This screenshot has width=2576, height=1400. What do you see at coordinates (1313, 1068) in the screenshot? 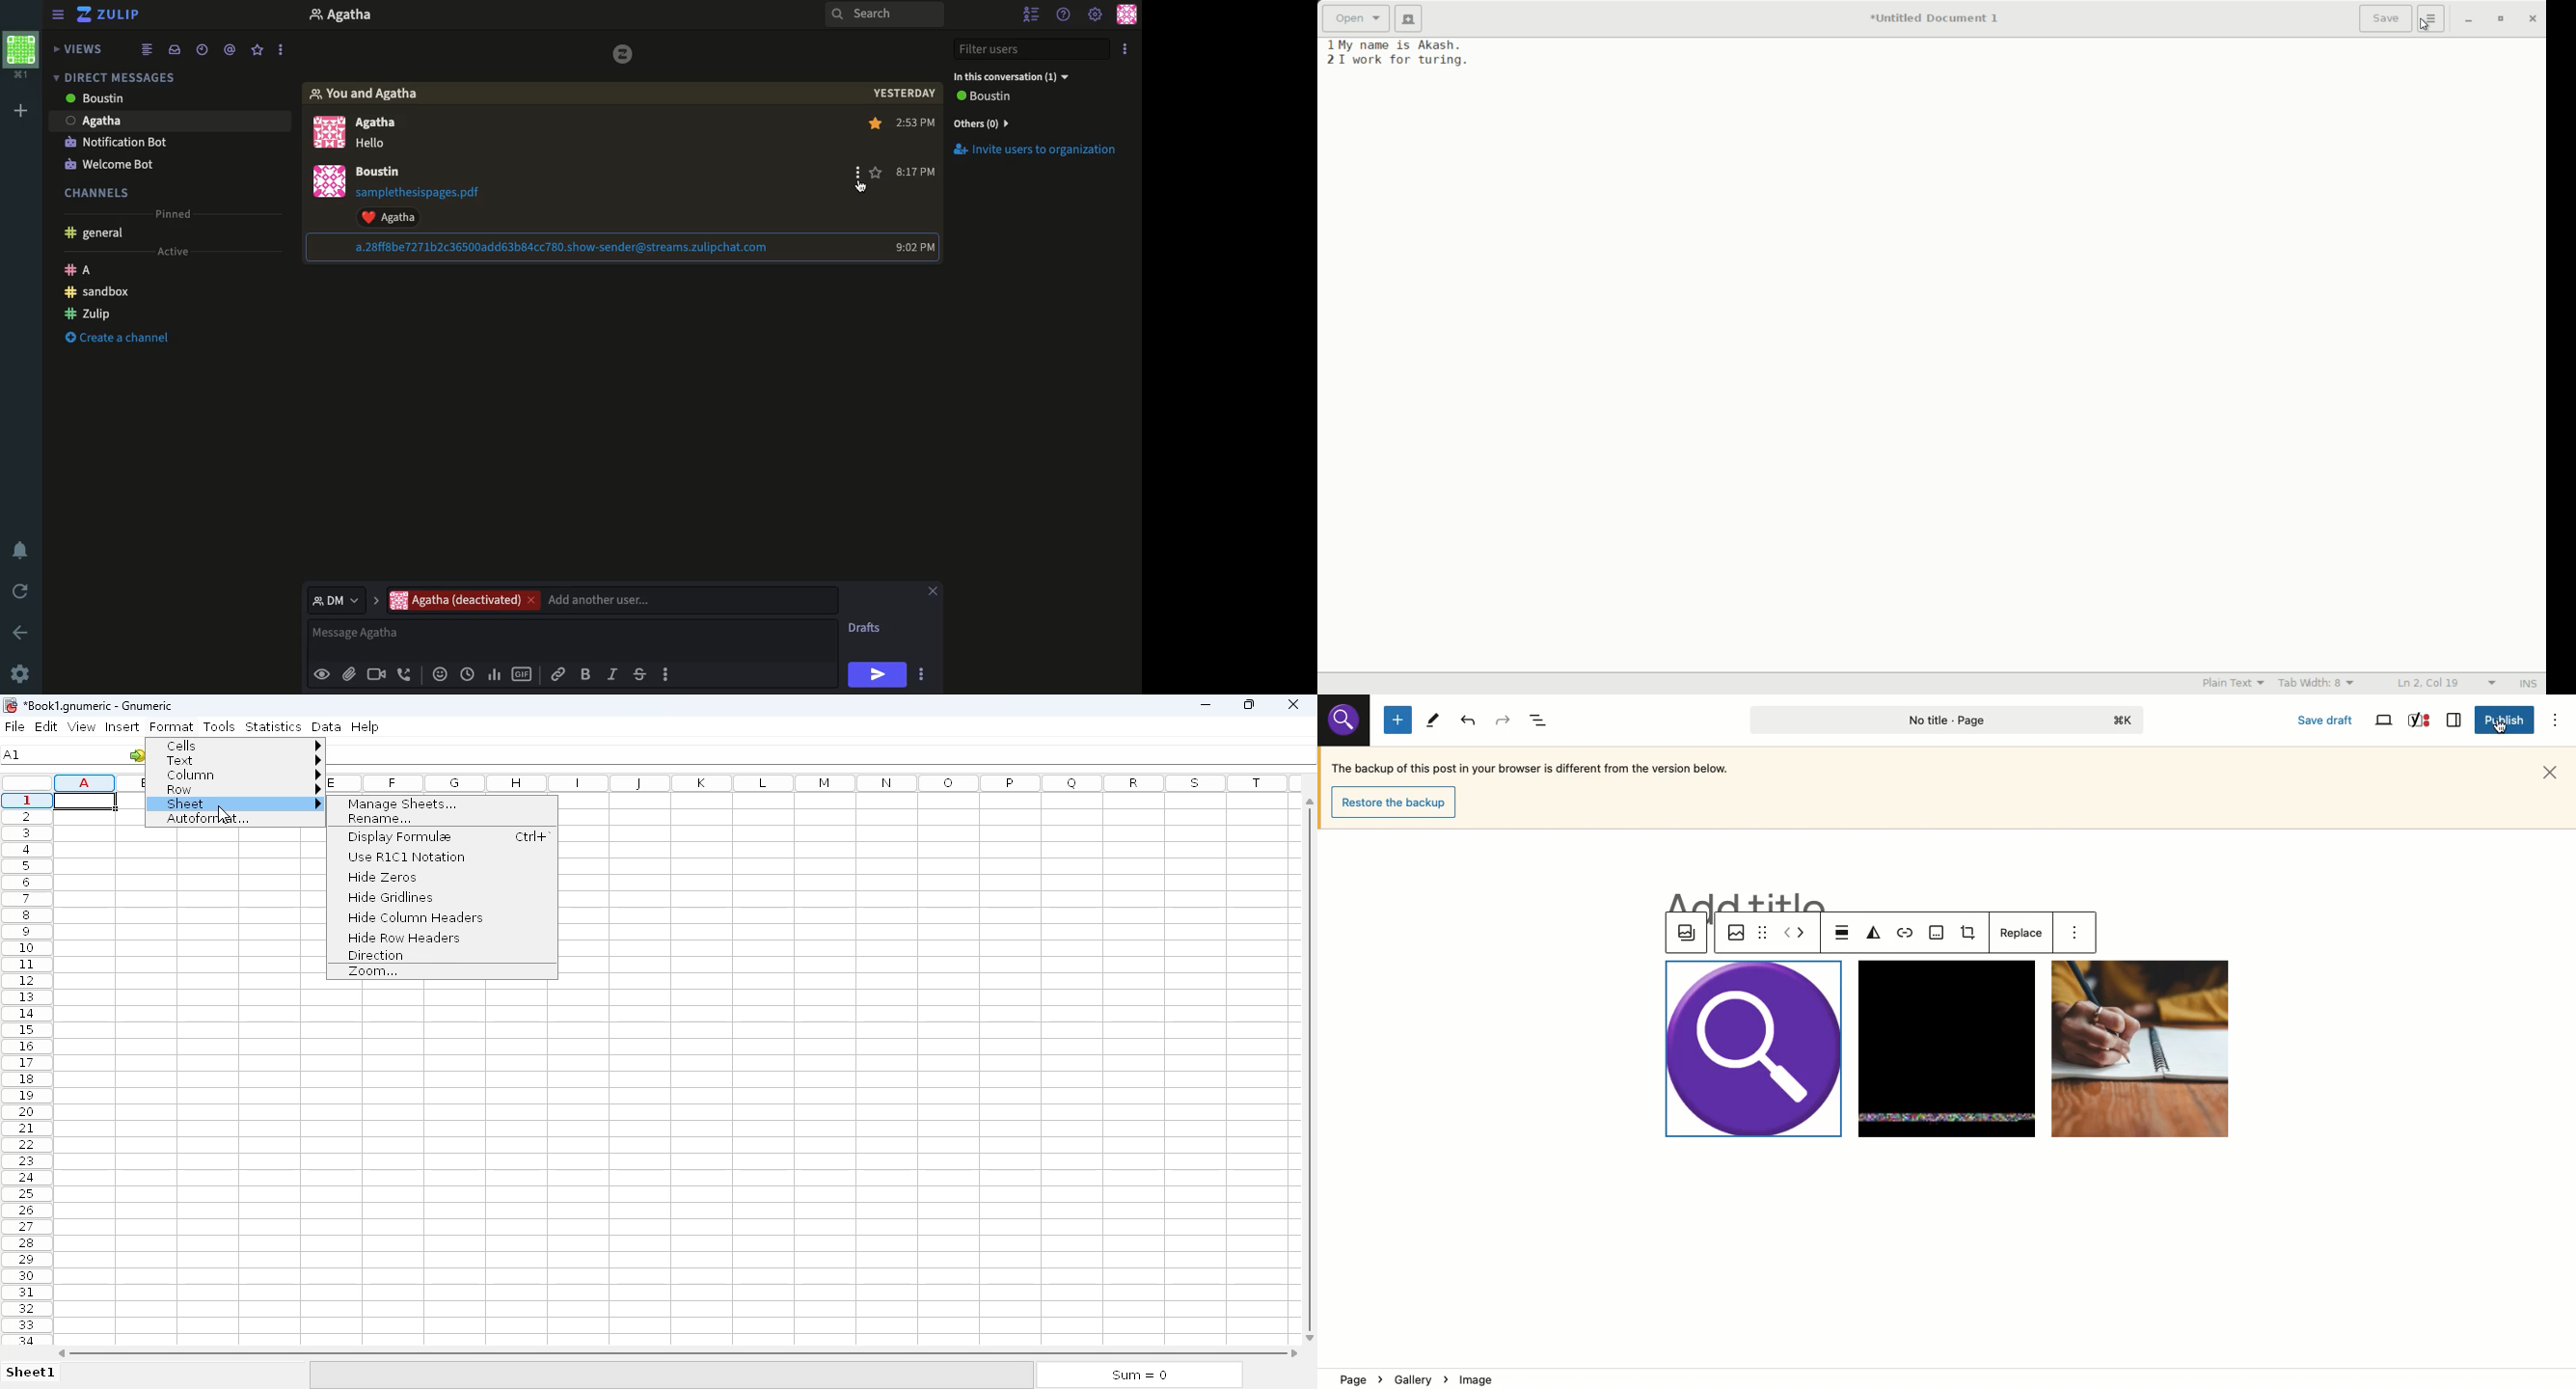
I see `vertical scroll bar` at bounding box center [1313, 1068].